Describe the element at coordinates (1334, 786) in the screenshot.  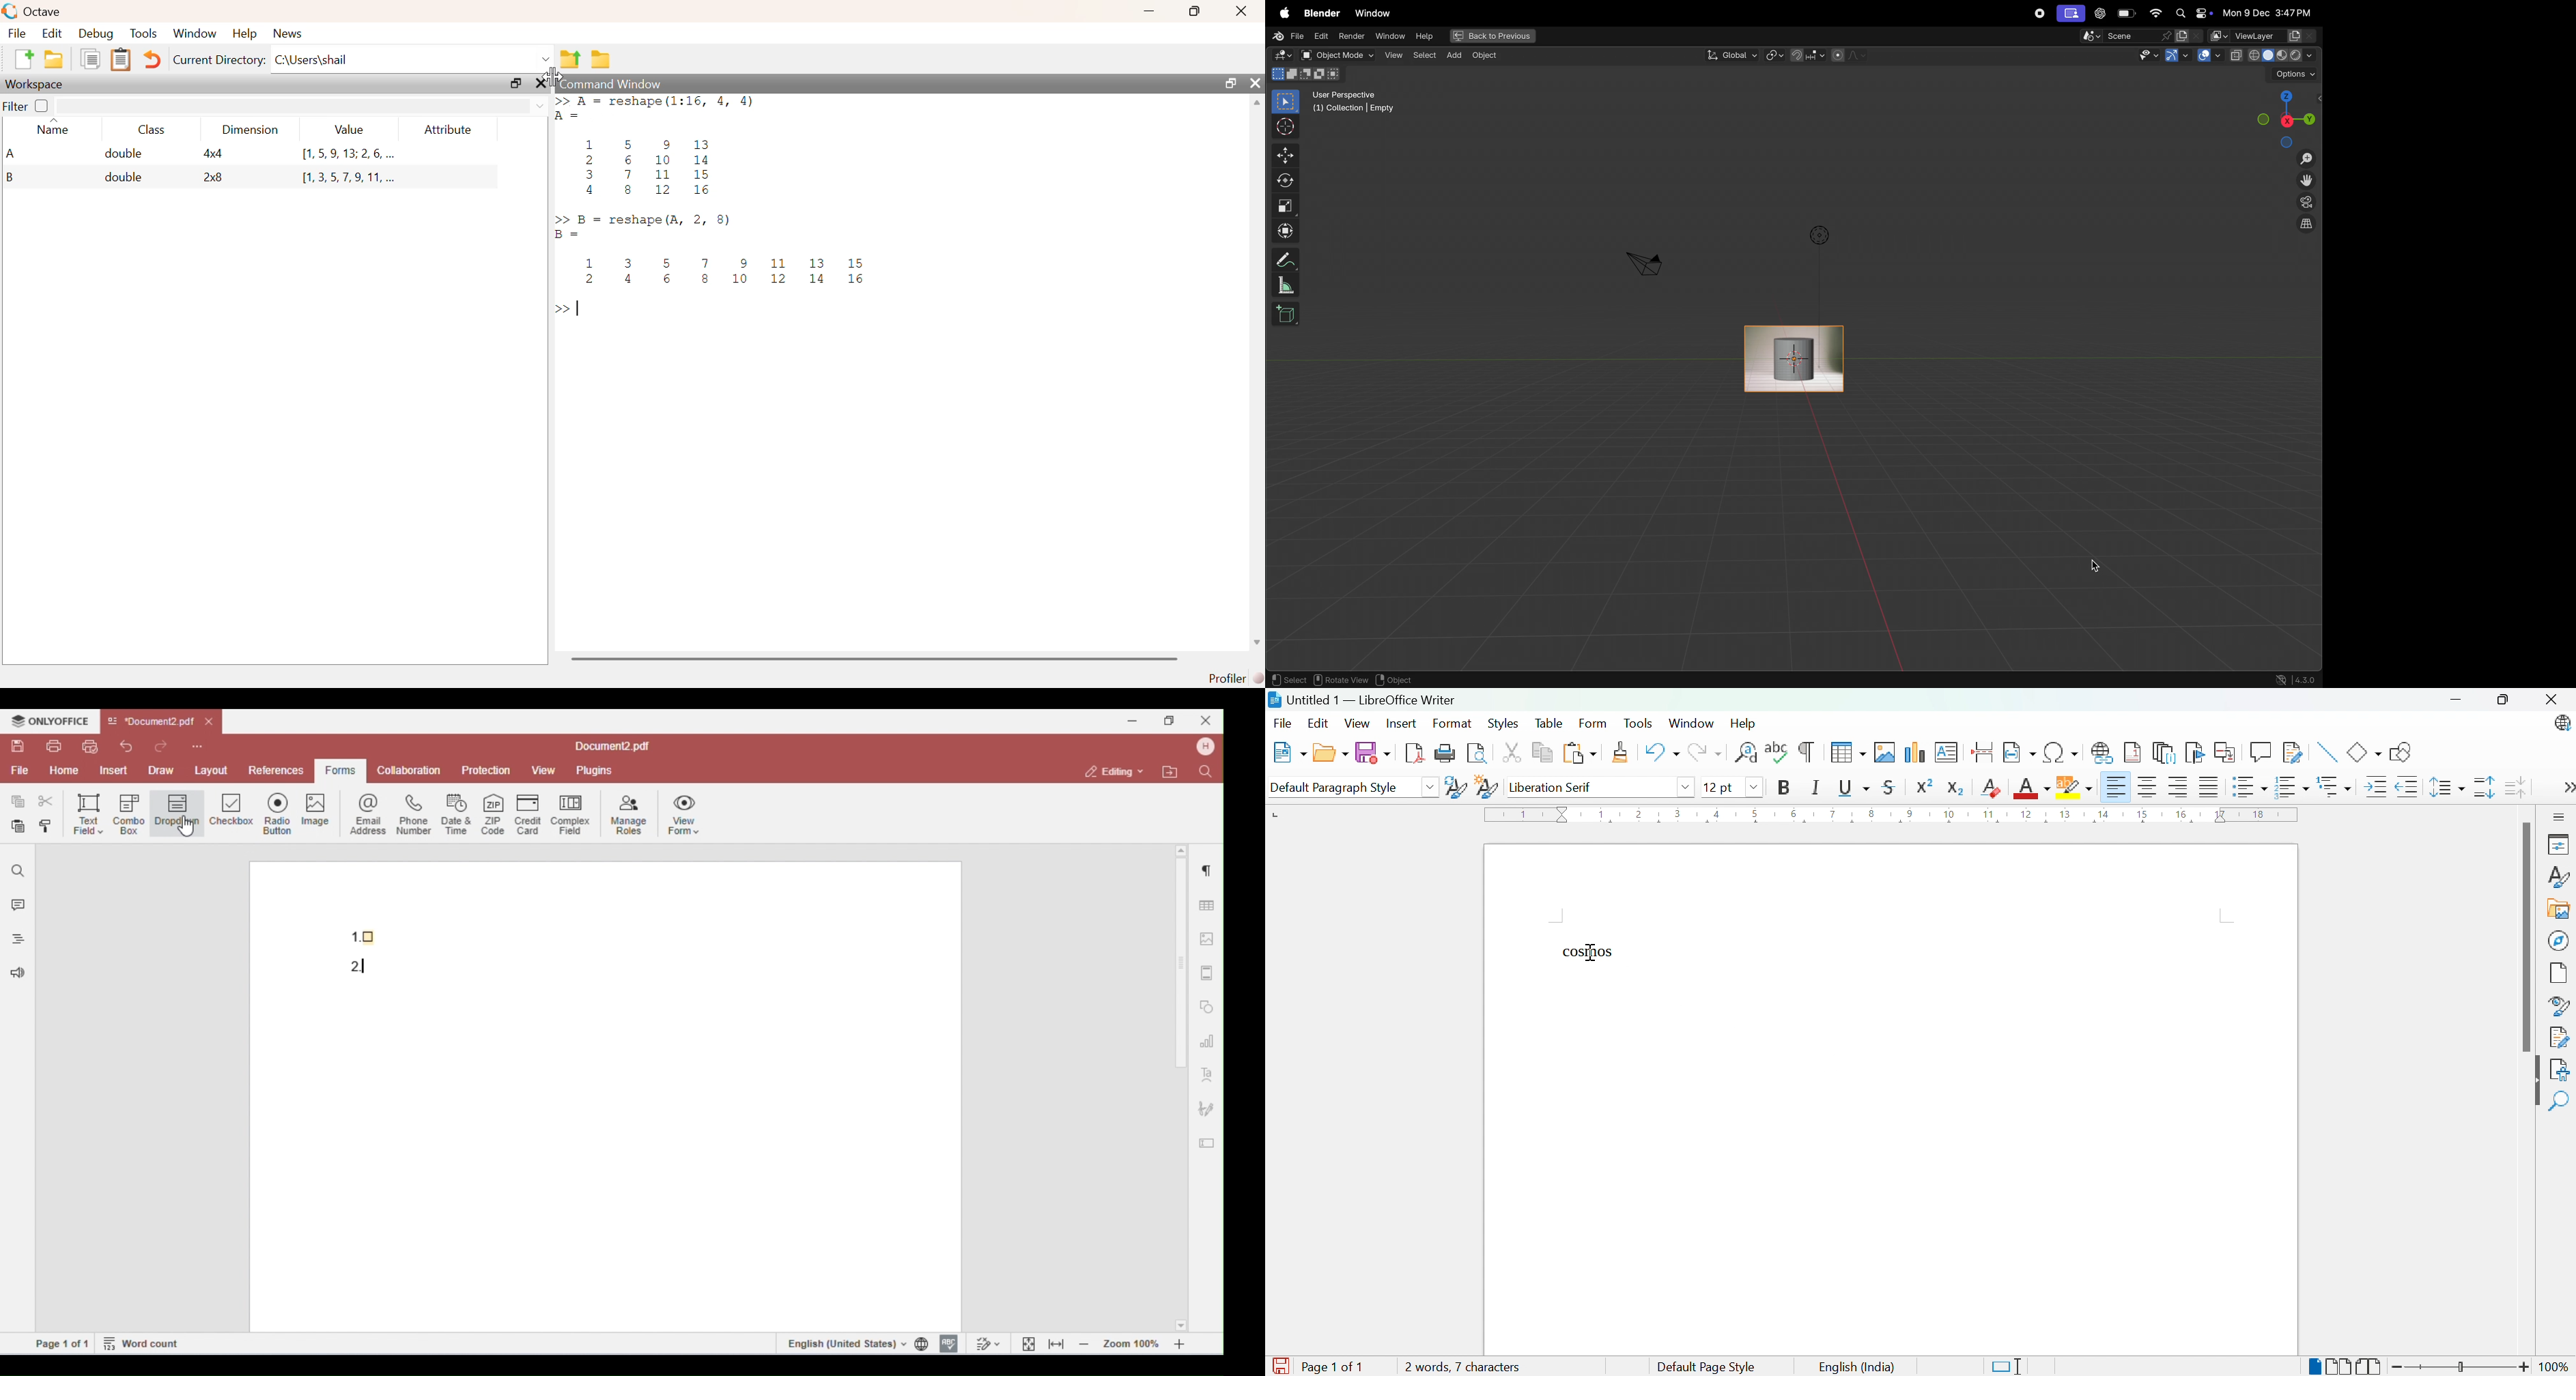
I see `Default paragraph style` at that location.